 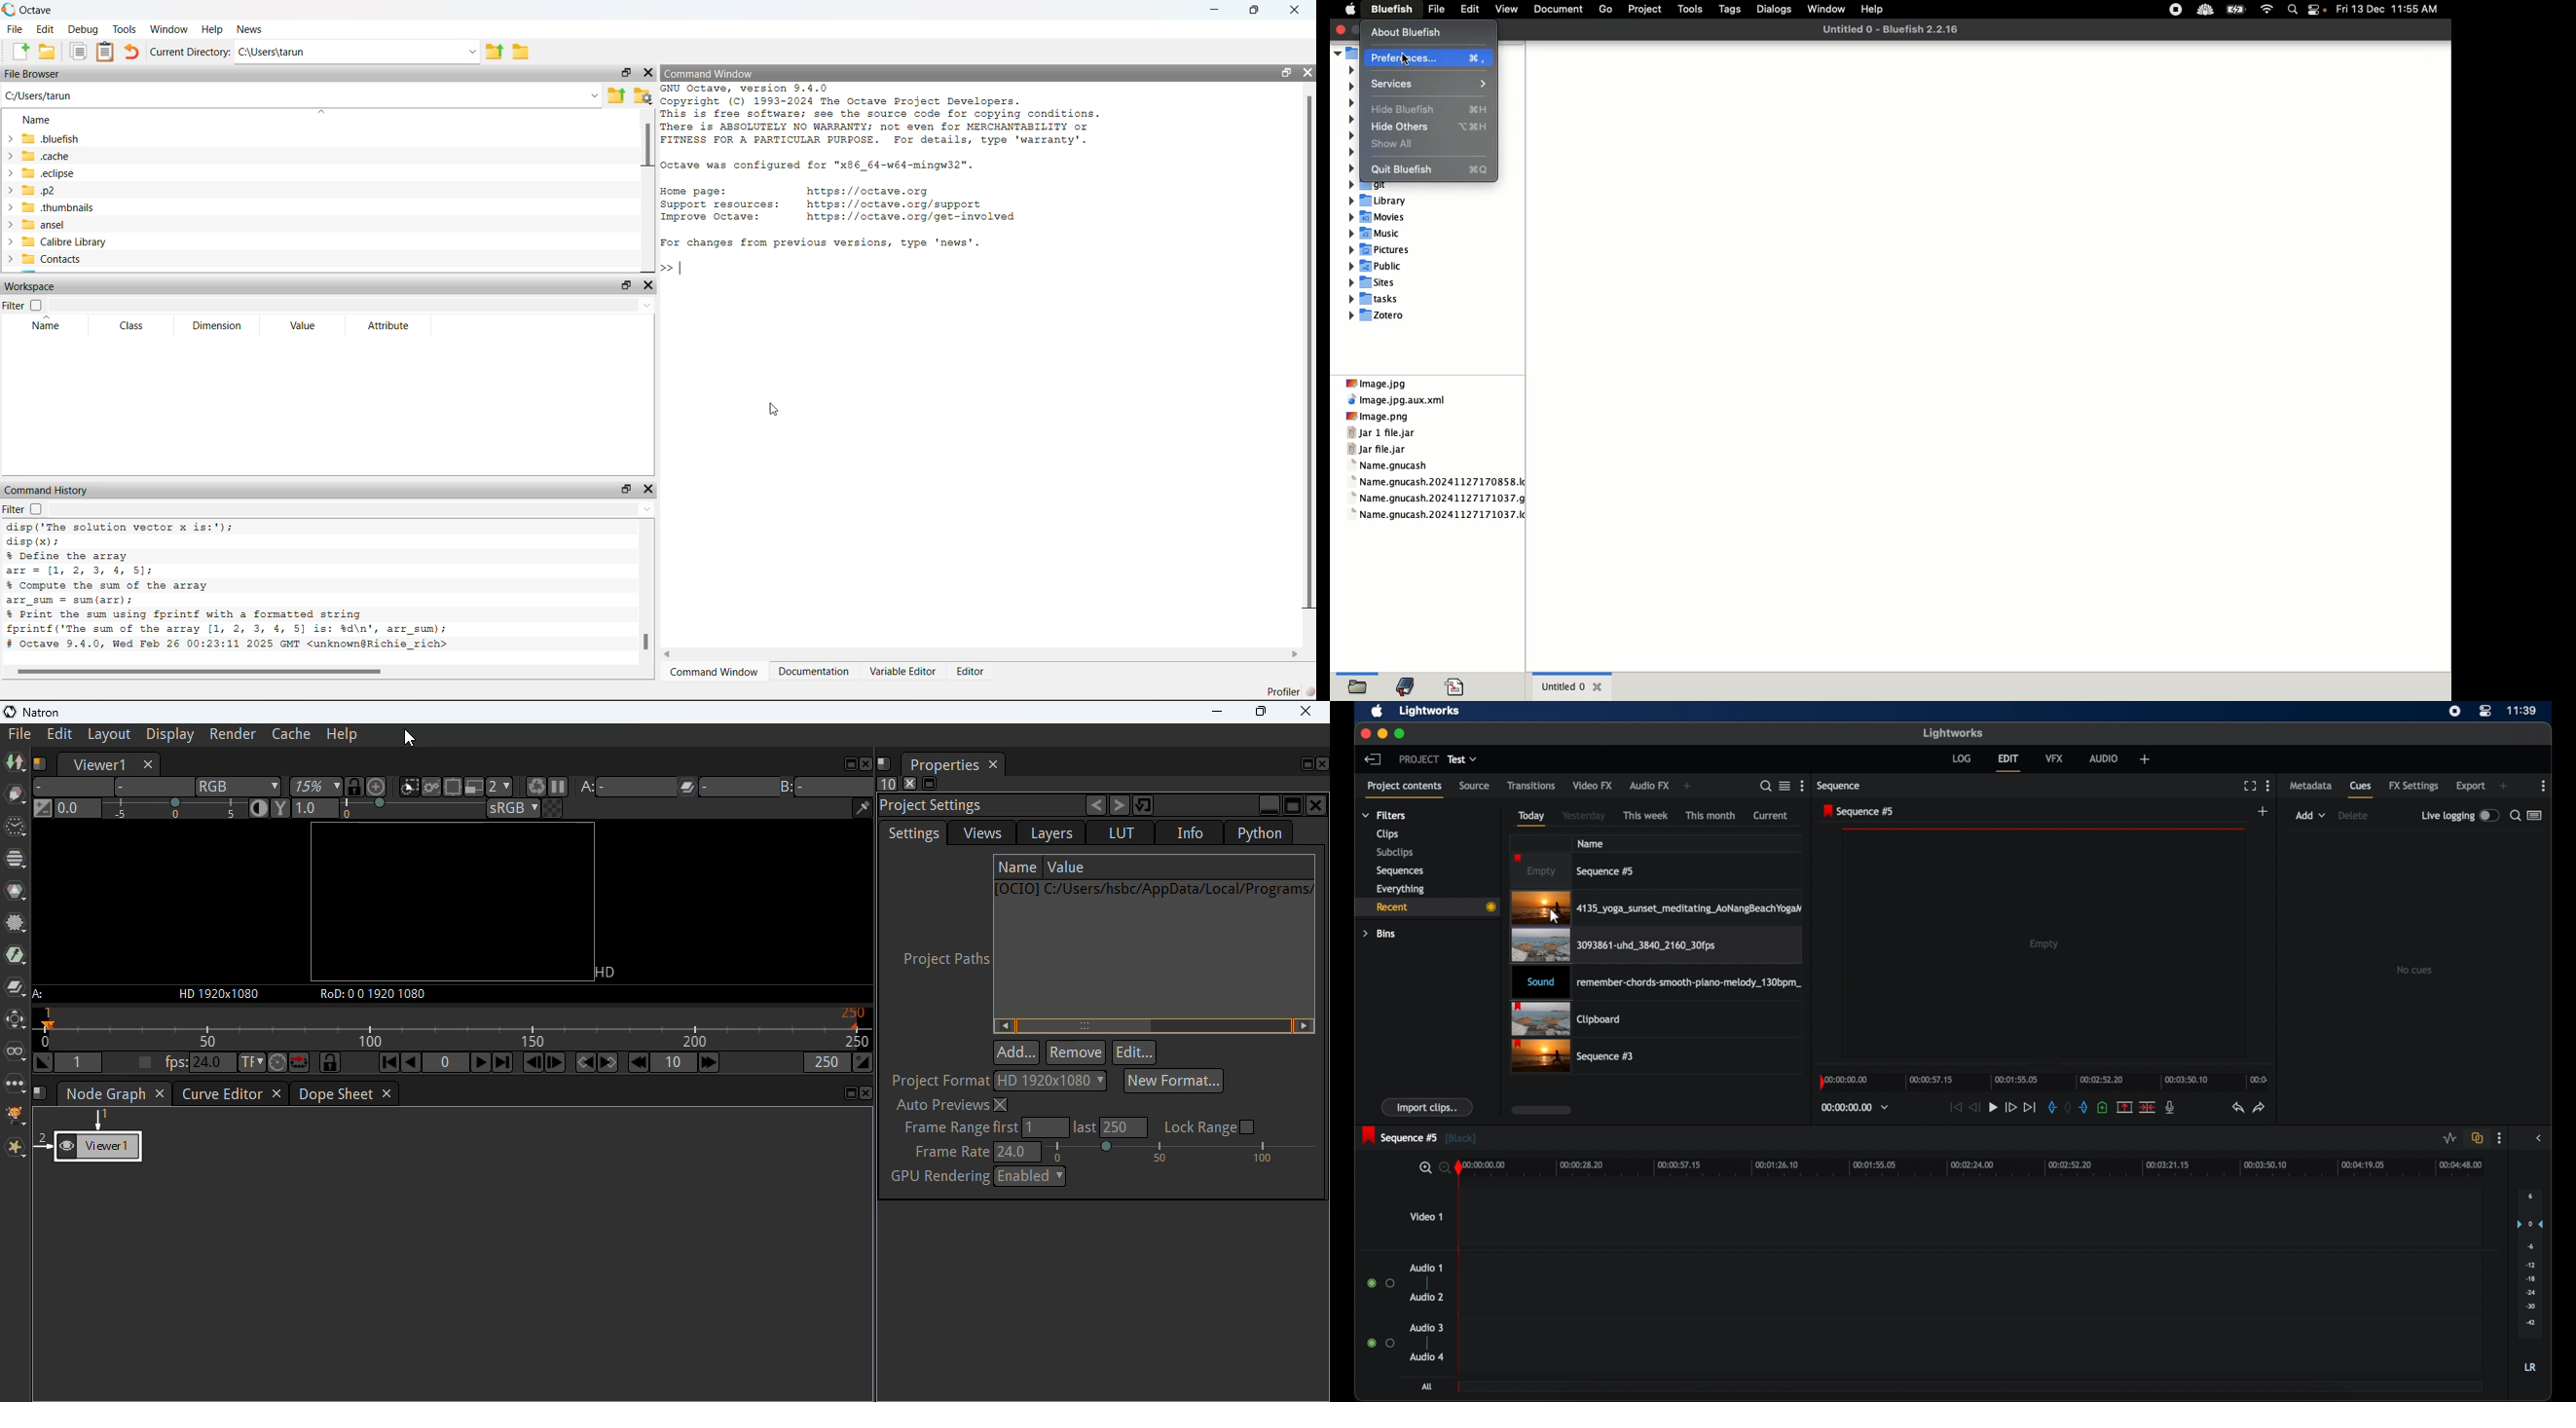 What do you see at coordinates (1156, 949) in the screenshot?
I see `project paths link` at bounding box center [1156, 949].